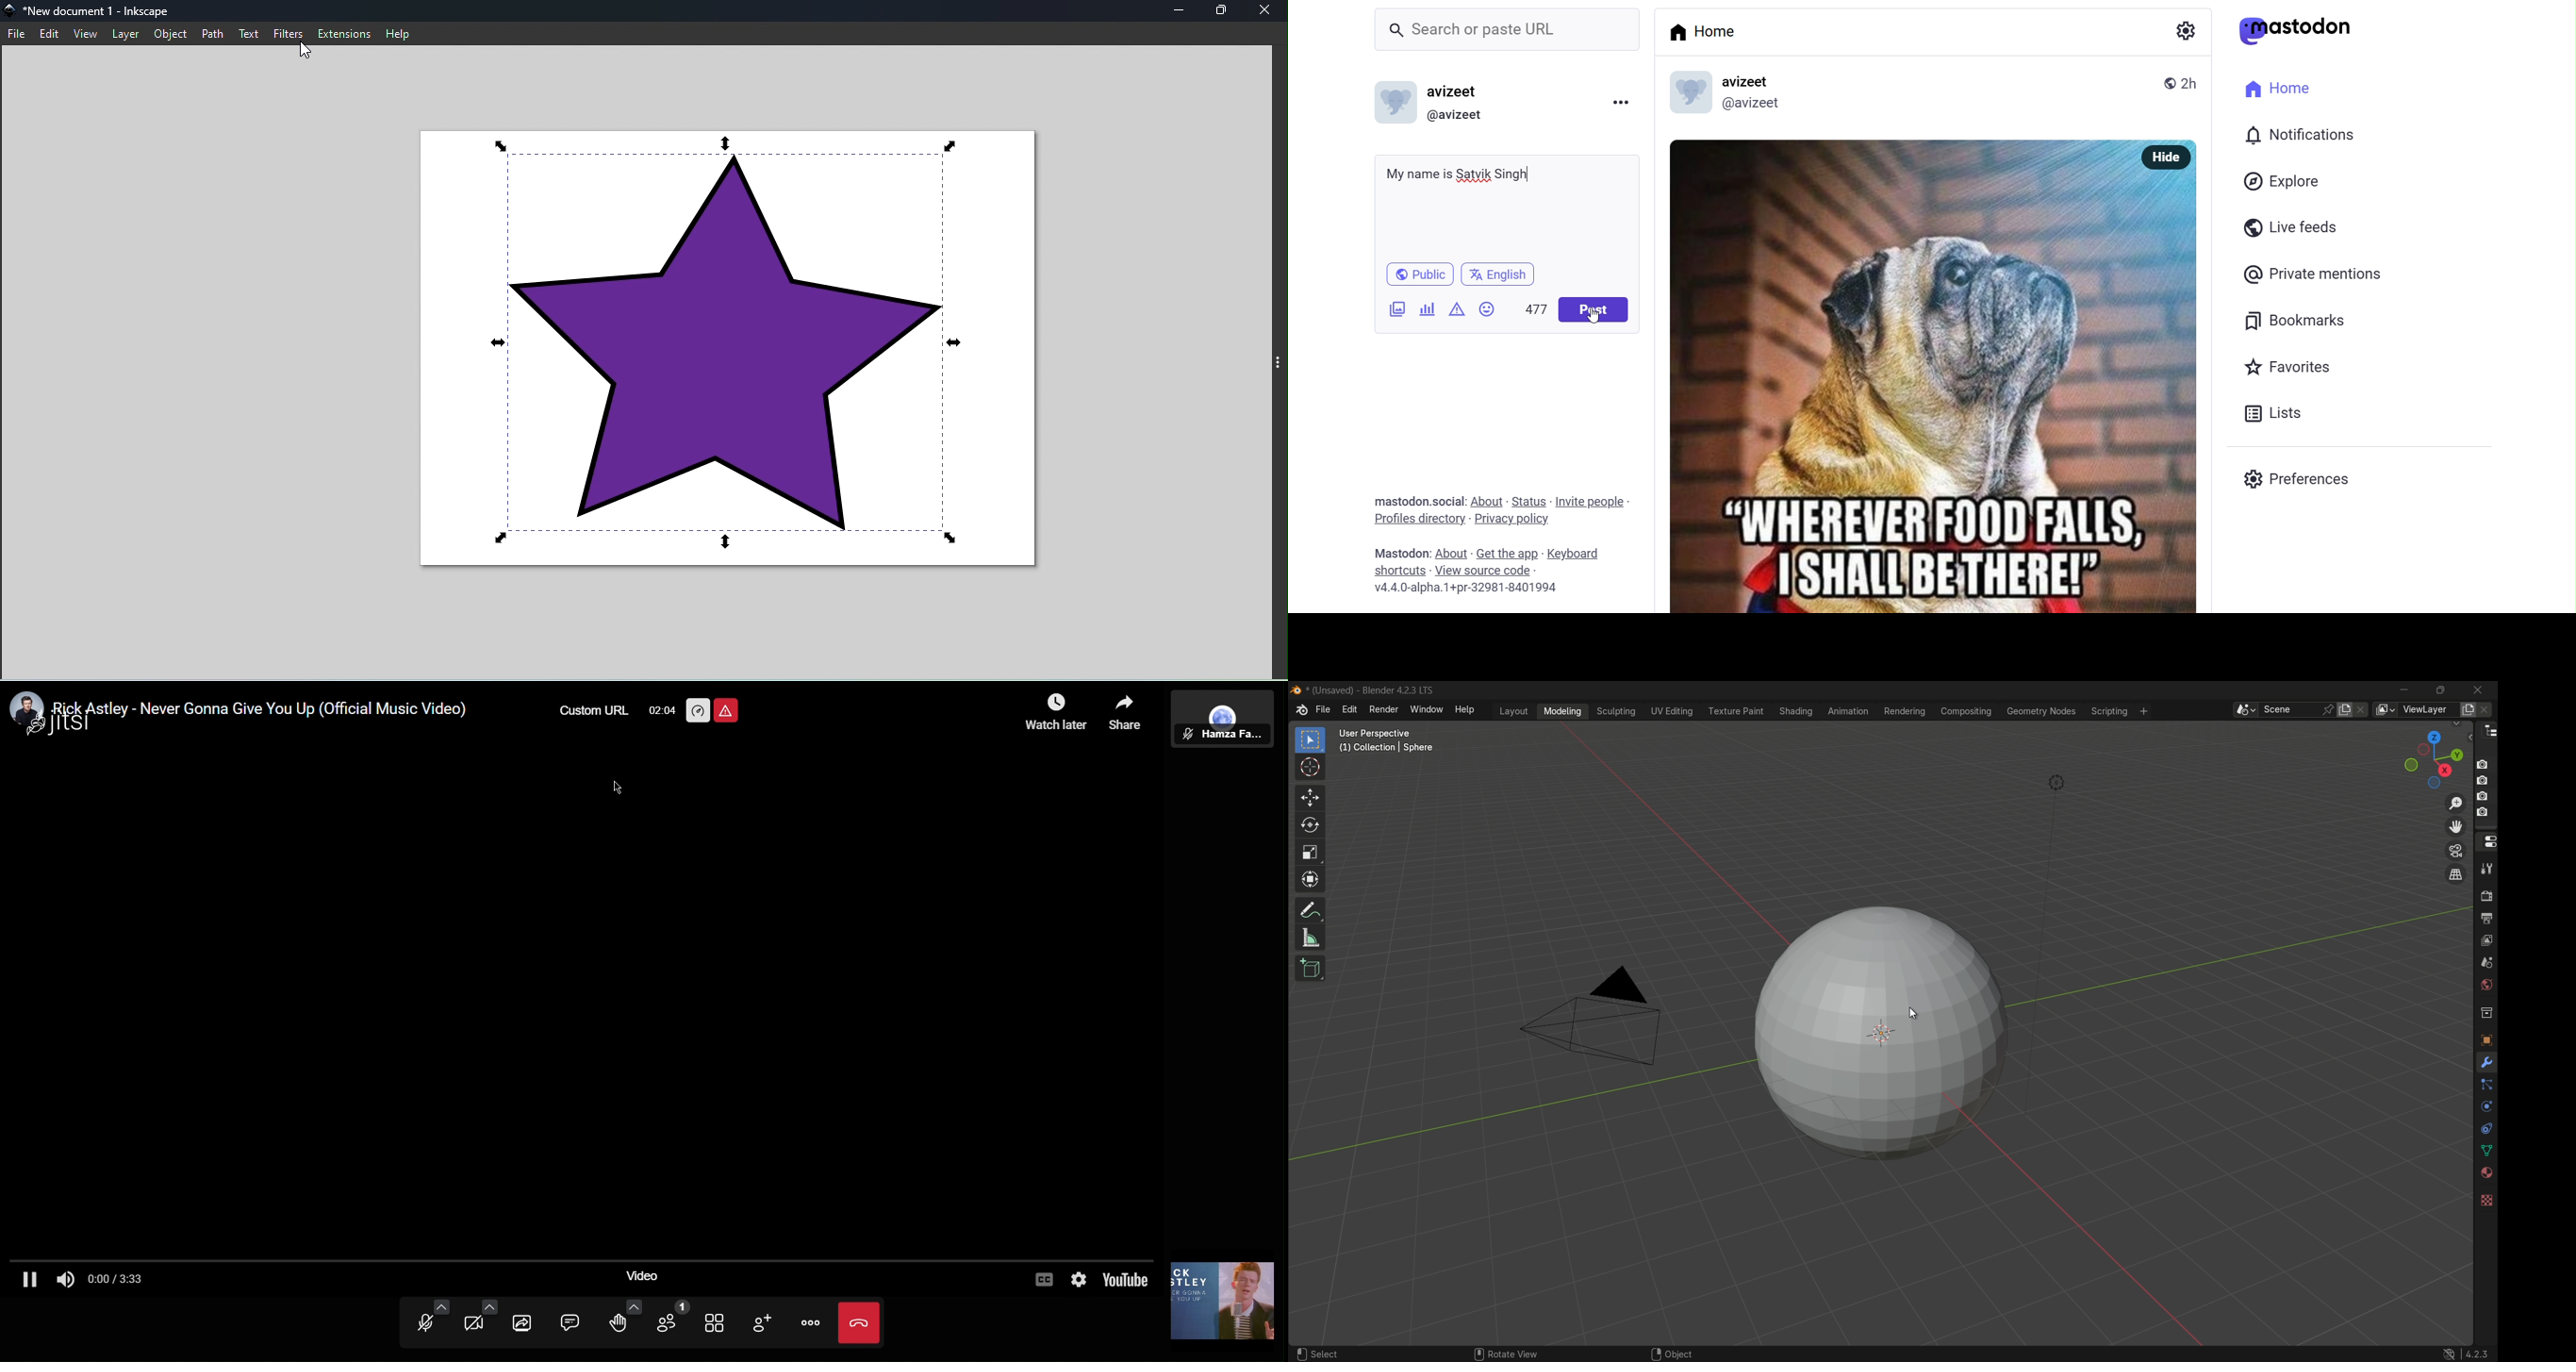 The height and width of the screenshot is (1372, 2576). Describe the element at coordinates (477, 1322) in the screenshot. I see `Video` at that location.